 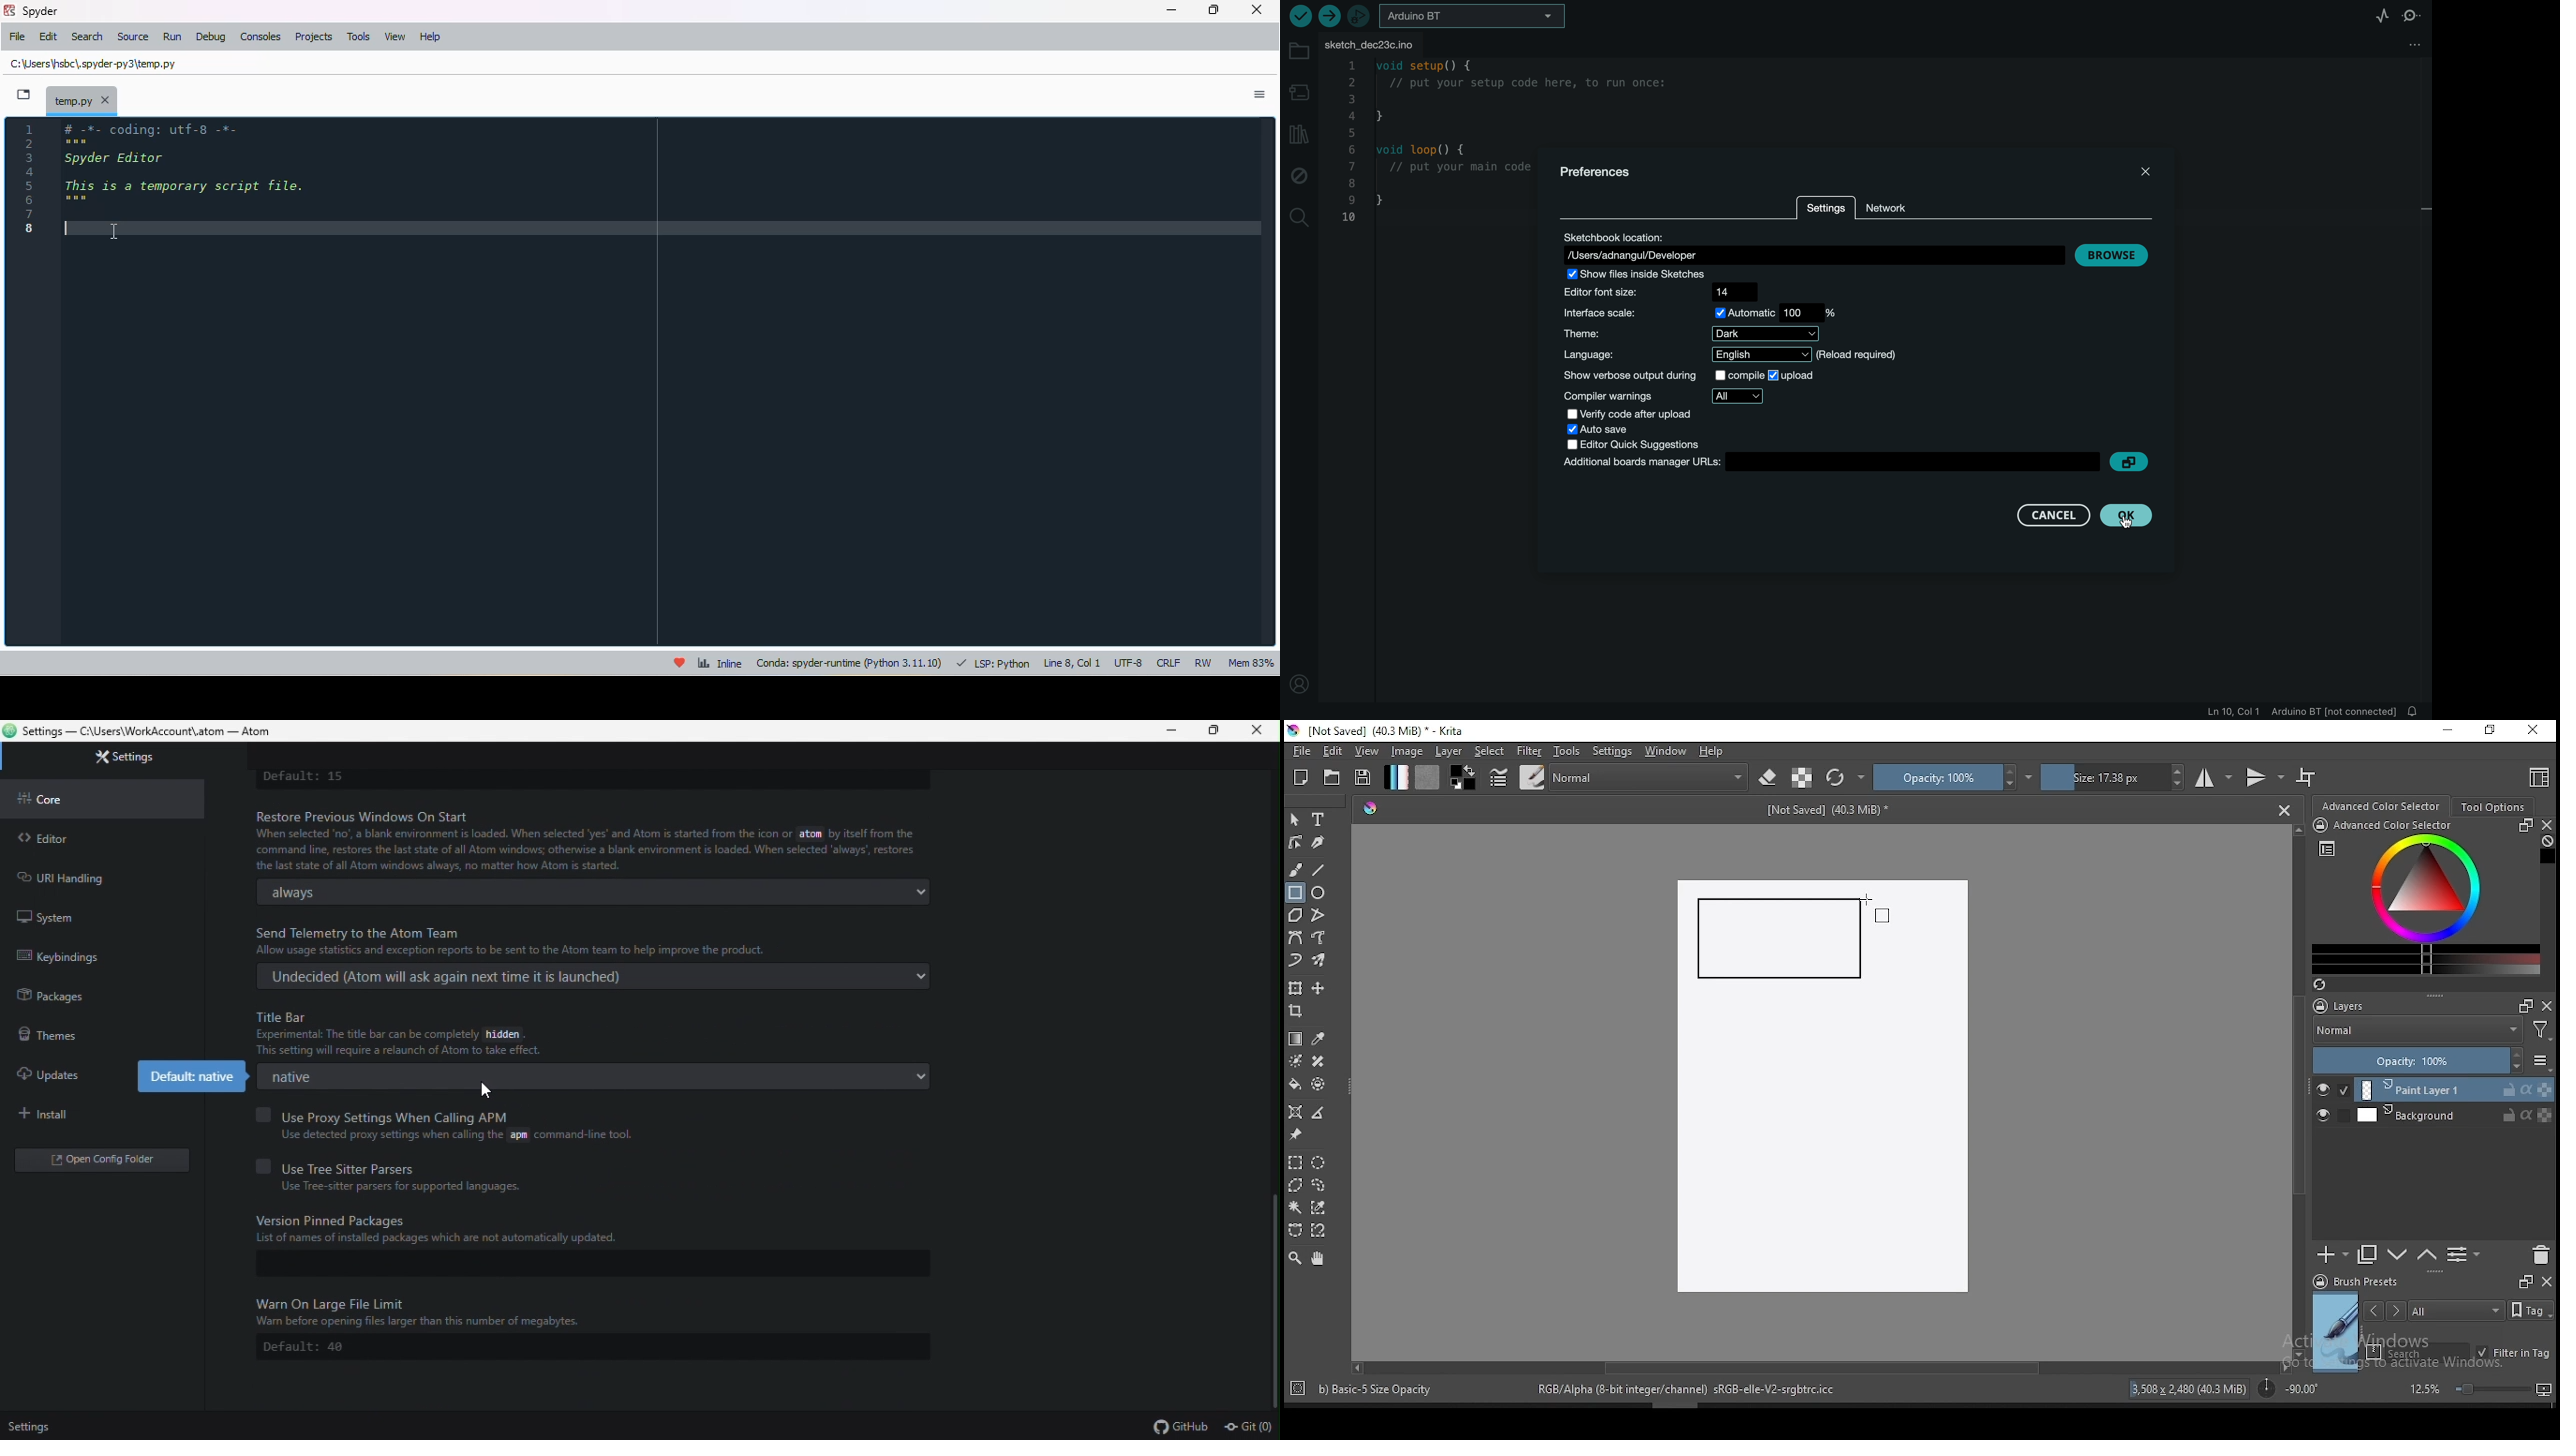 I want to click on freehand path tool, so click(x=1320, y=938).